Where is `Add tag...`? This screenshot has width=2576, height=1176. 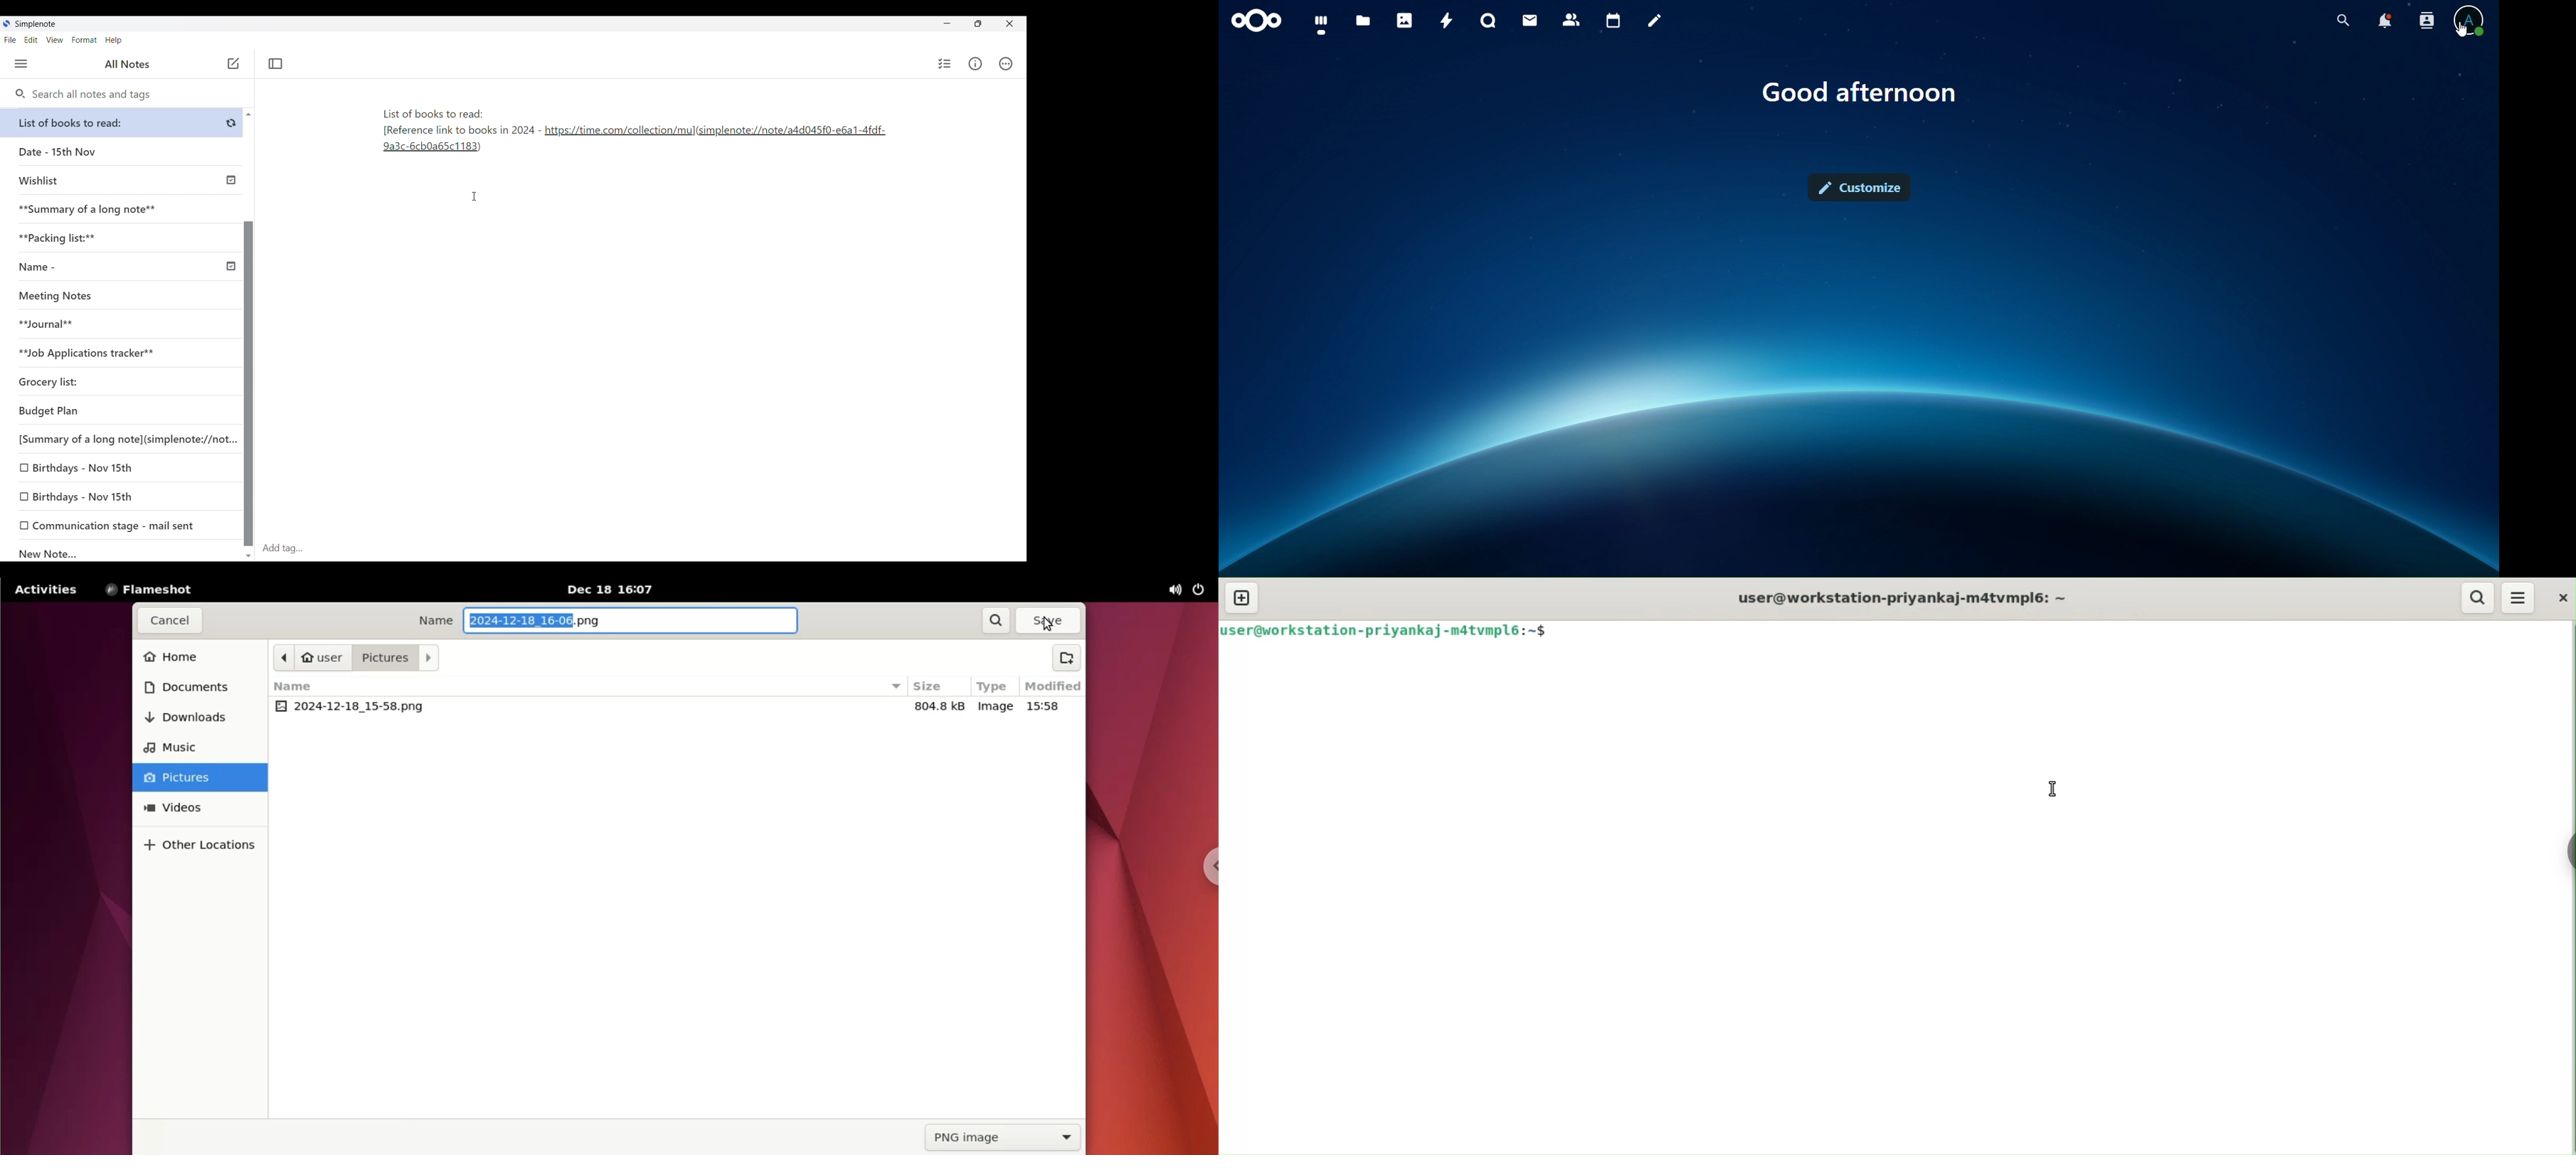
Add tag... is located at coordinates (289, 548).